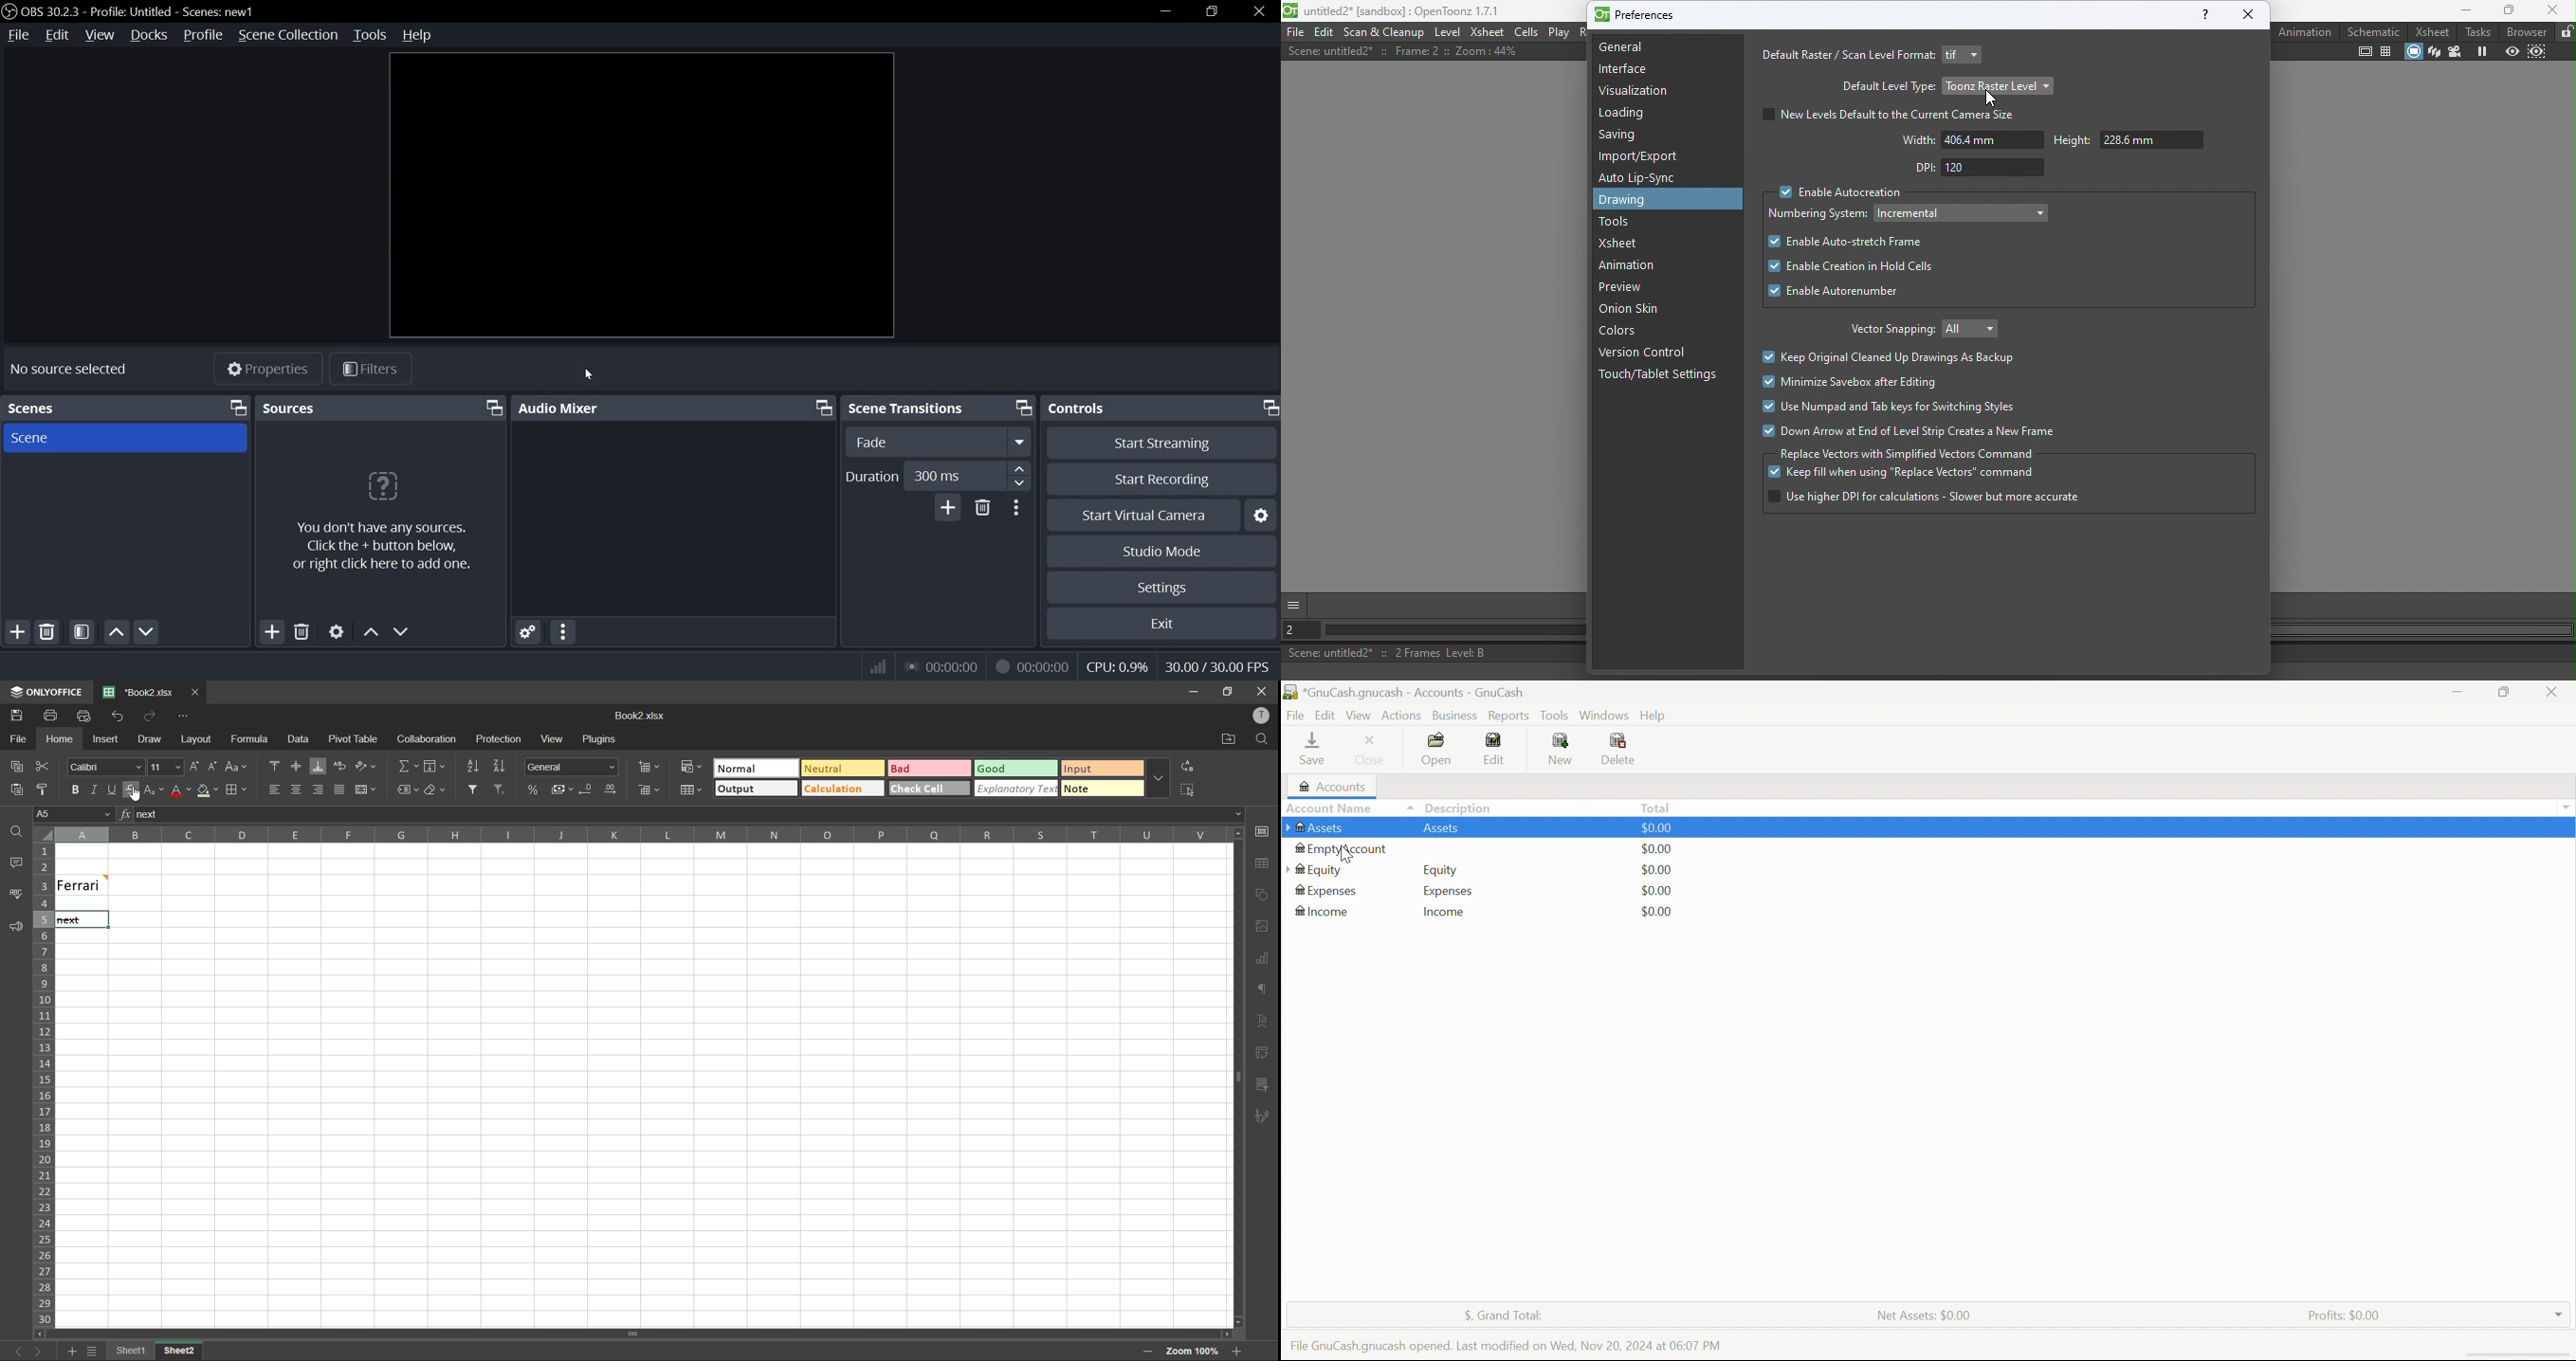  Describe the element at coordinates (15, 767) in the screenshot. I see `copy` at that location.